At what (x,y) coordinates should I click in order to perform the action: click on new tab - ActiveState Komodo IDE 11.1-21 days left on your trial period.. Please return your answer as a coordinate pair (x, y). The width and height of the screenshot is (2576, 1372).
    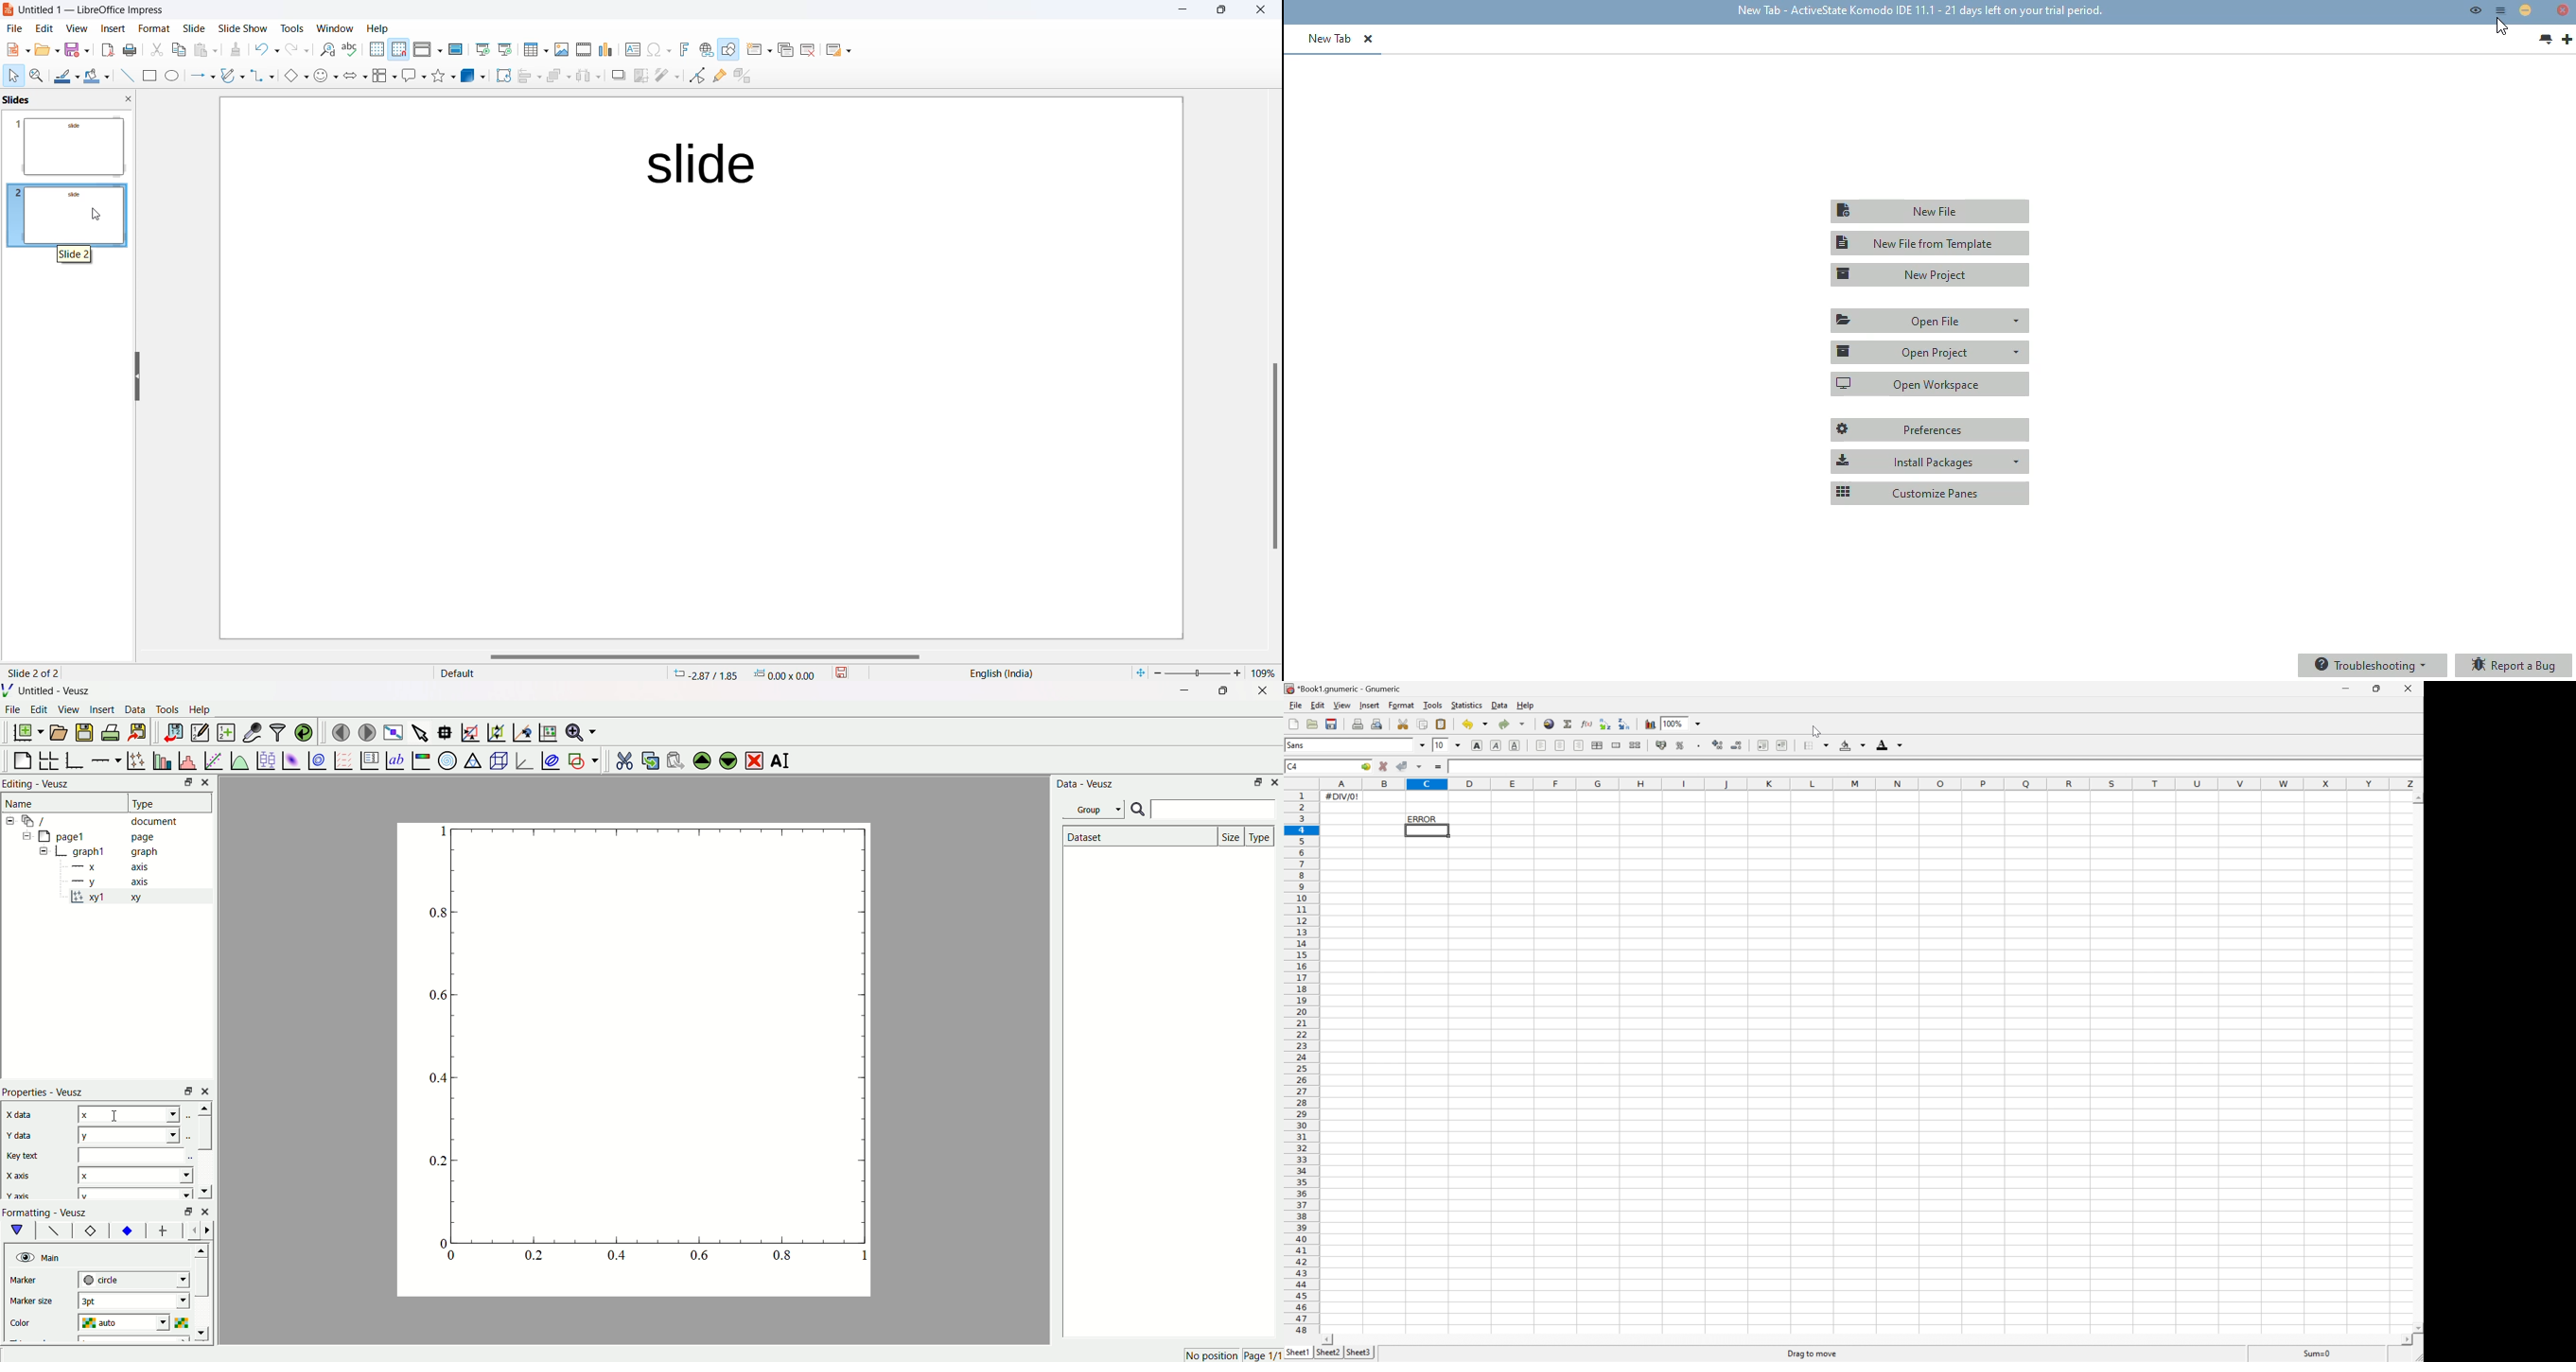
    Looking at the image, I should click on (1918, 11).